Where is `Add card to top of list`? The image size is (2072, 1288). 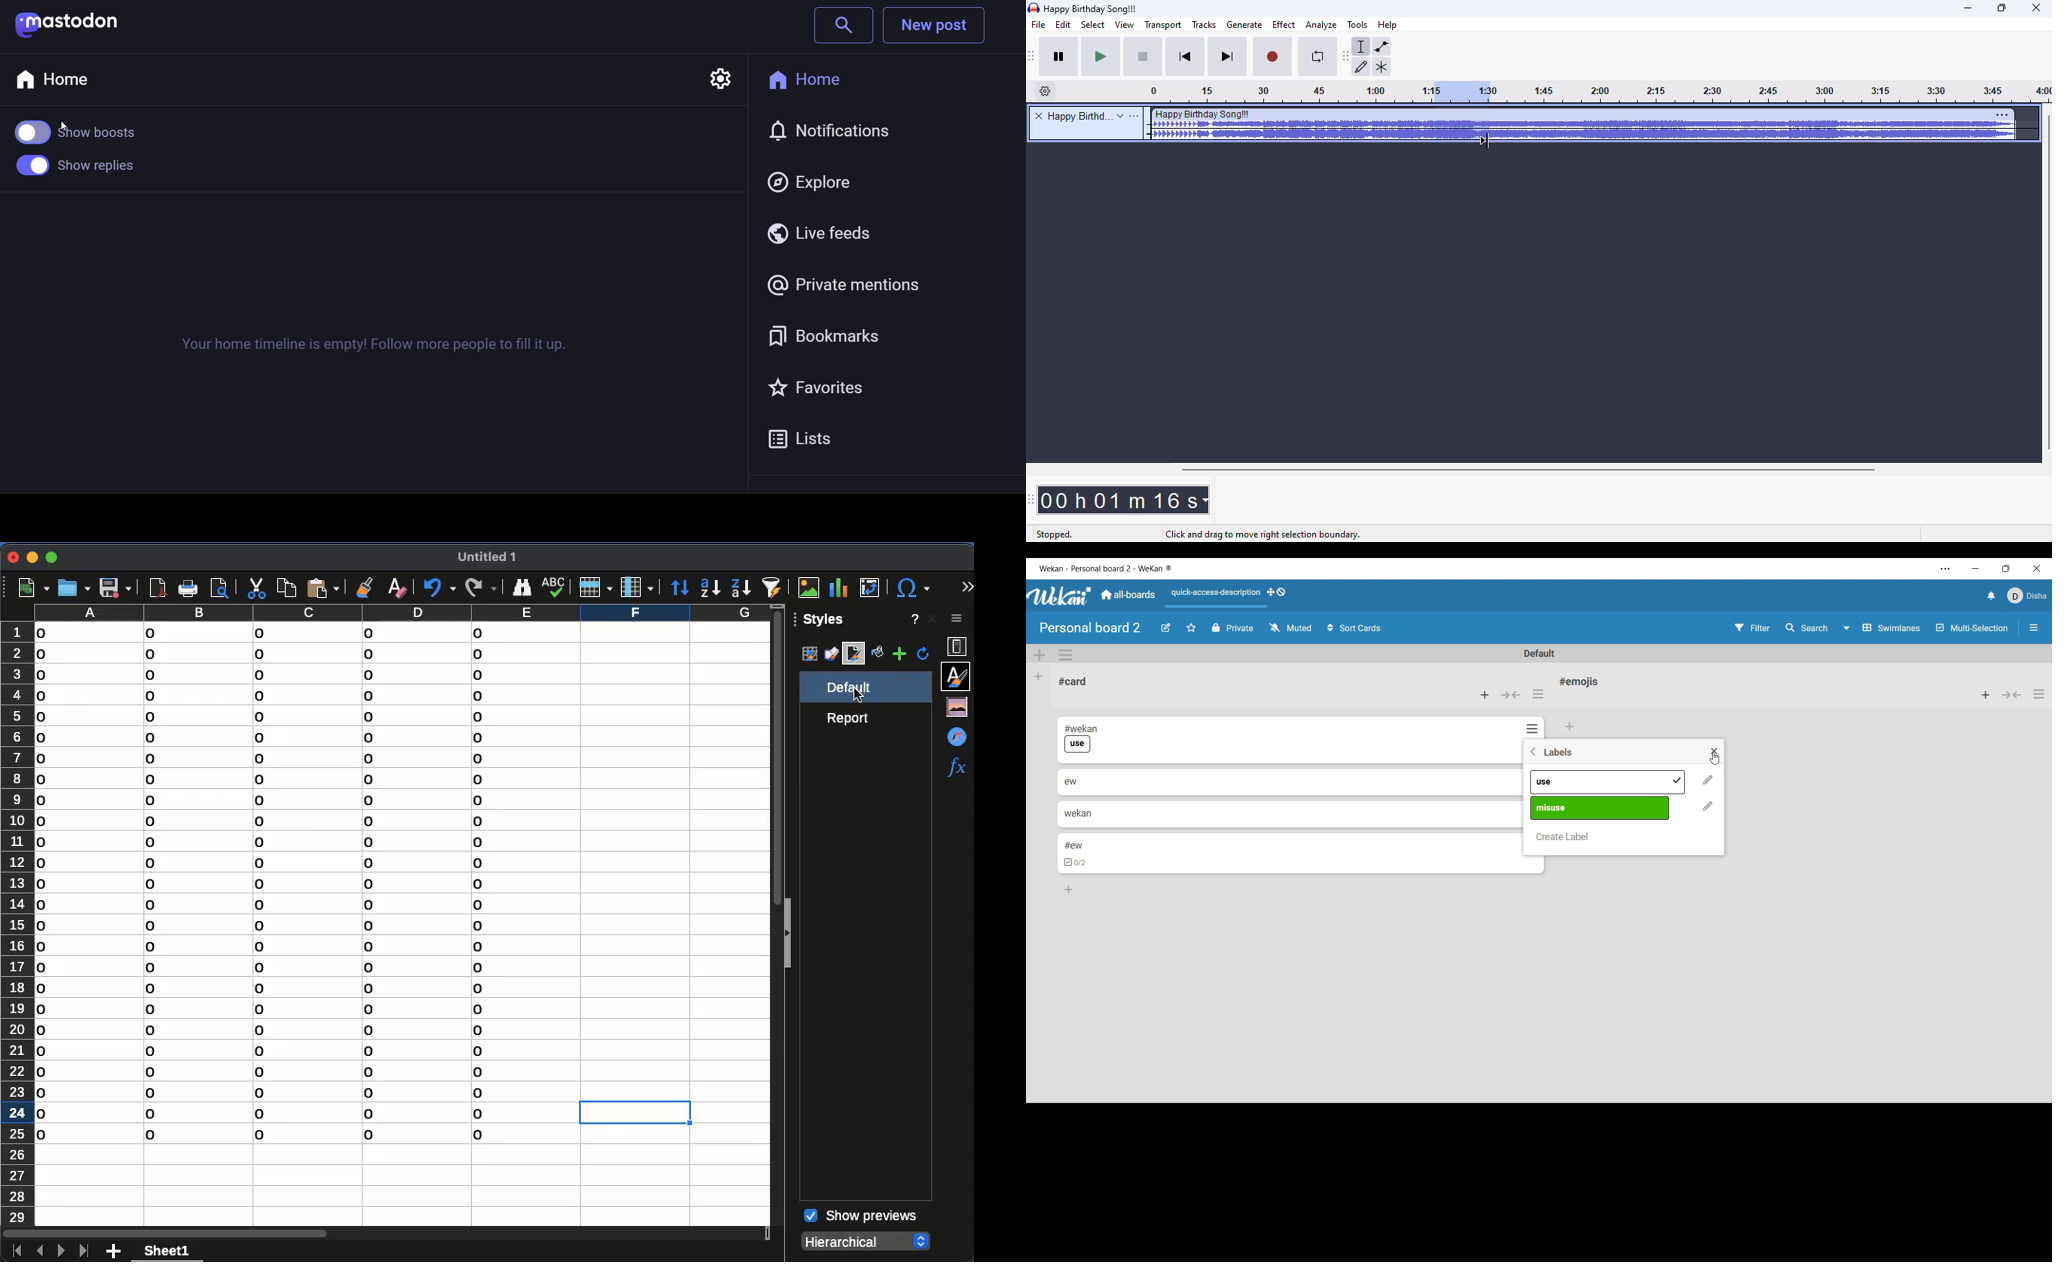
Add card to top of list is located at coordinates (1985, 695).